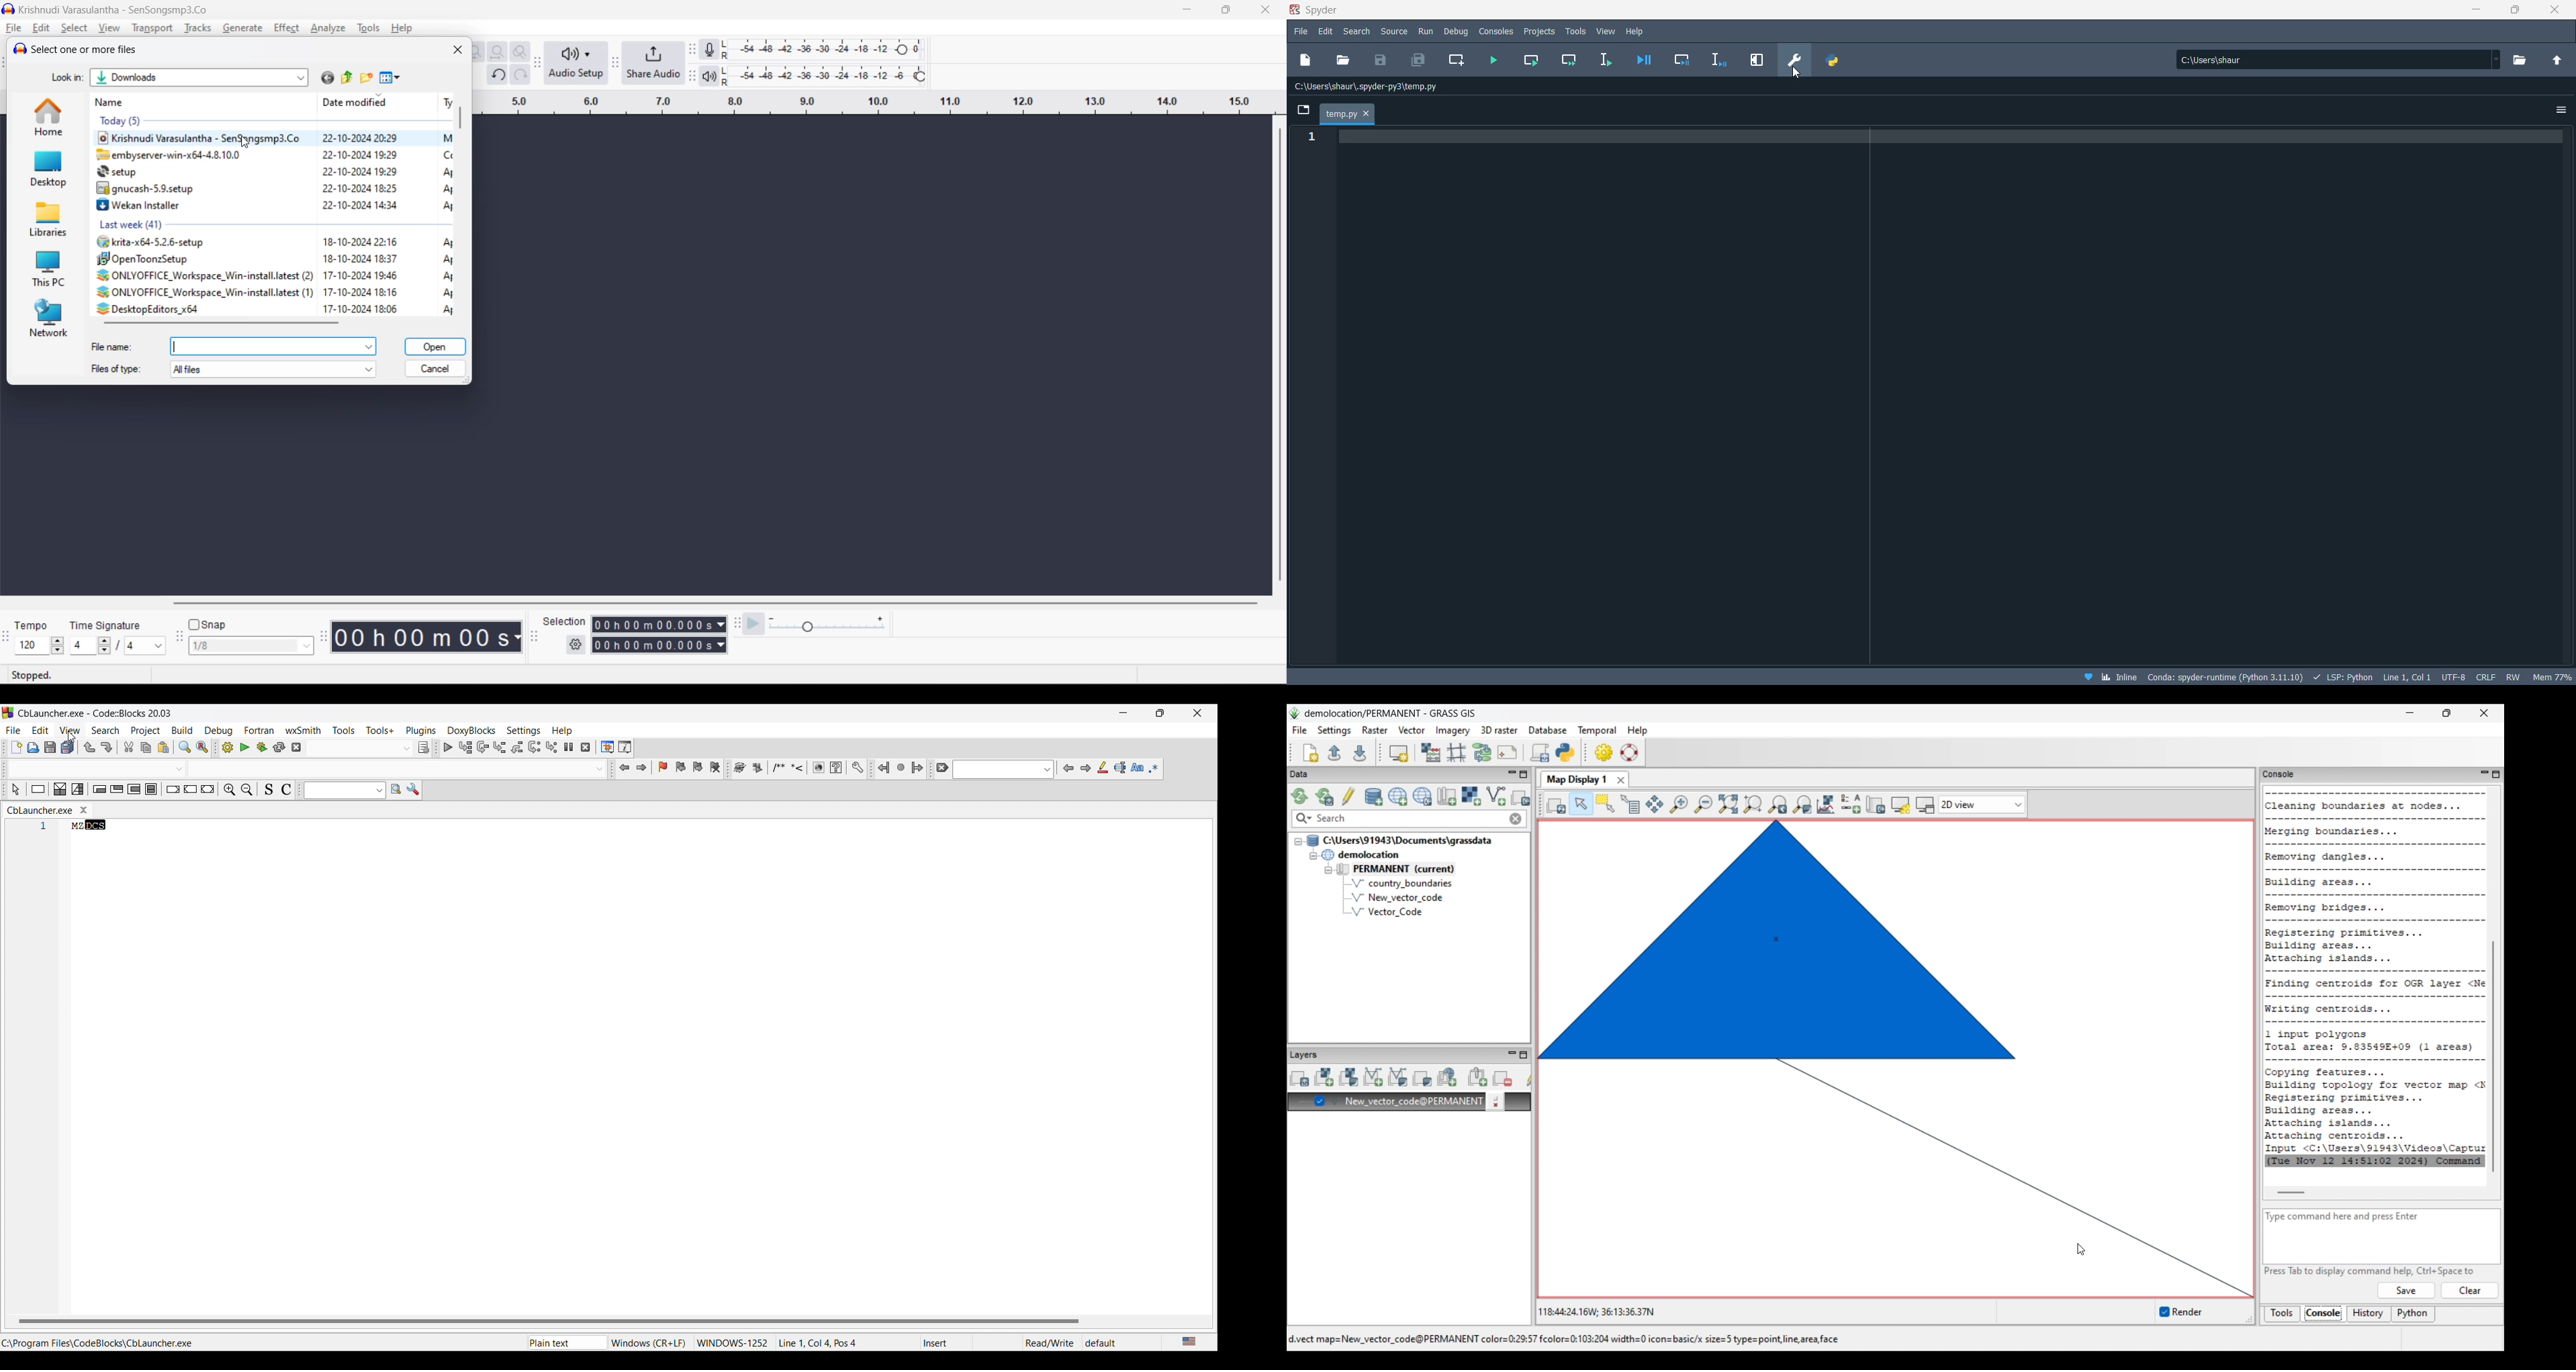  Describe the element at coordinates (107, 747) in the screenshot. I see `Redo` at that location.